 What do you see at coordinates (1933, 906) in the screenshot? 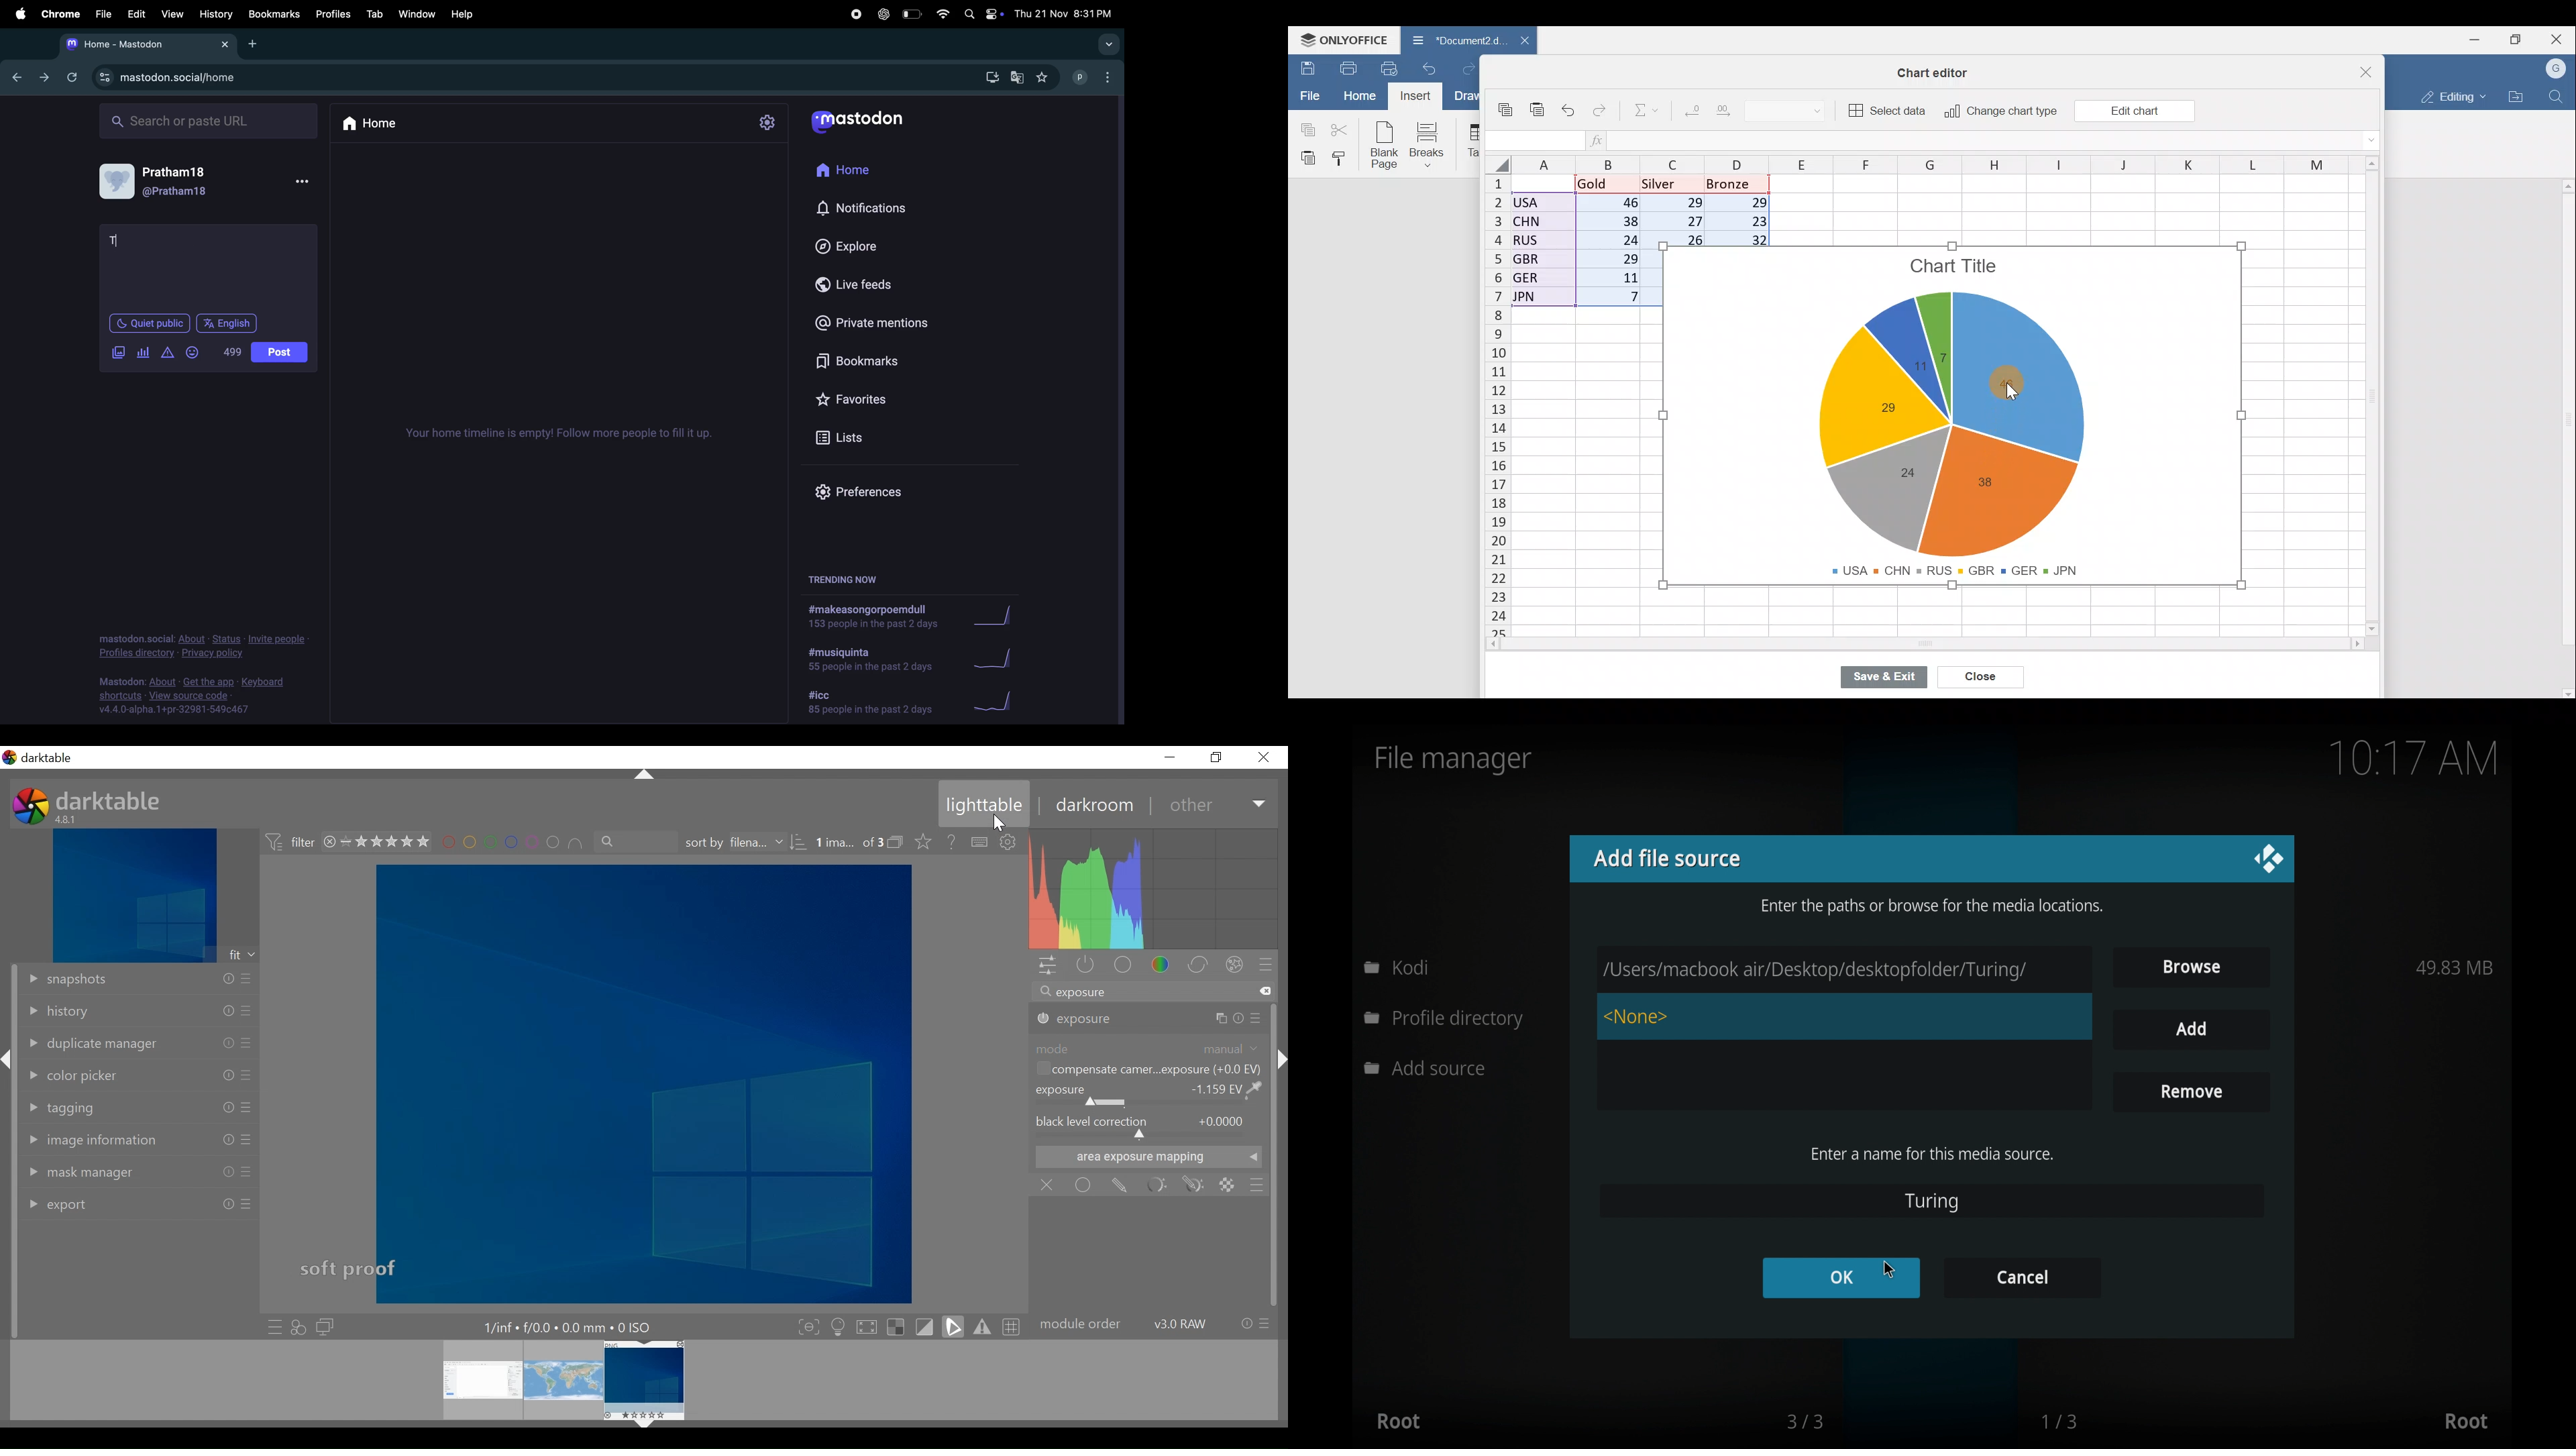
I see `enter the paths or browse for the media locations` at bounding box center [1933, 906].